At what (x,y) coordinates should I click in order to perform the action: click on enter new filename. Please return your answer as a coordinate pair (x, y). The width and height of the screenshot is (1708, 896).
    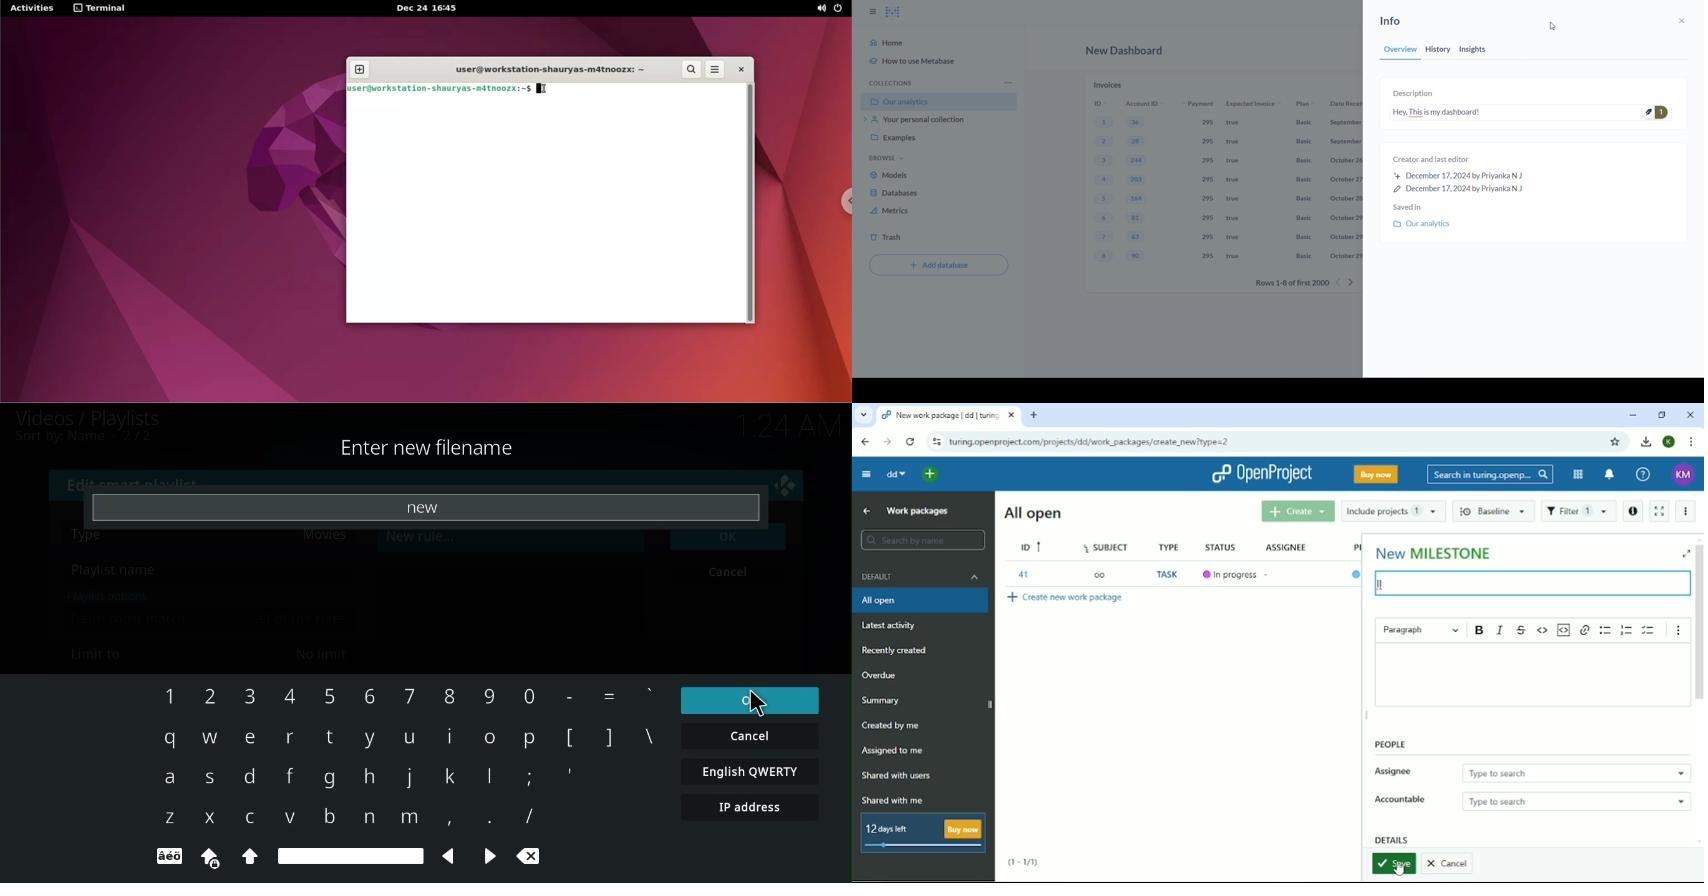
    Looking at the image, I should click on (431, 446).